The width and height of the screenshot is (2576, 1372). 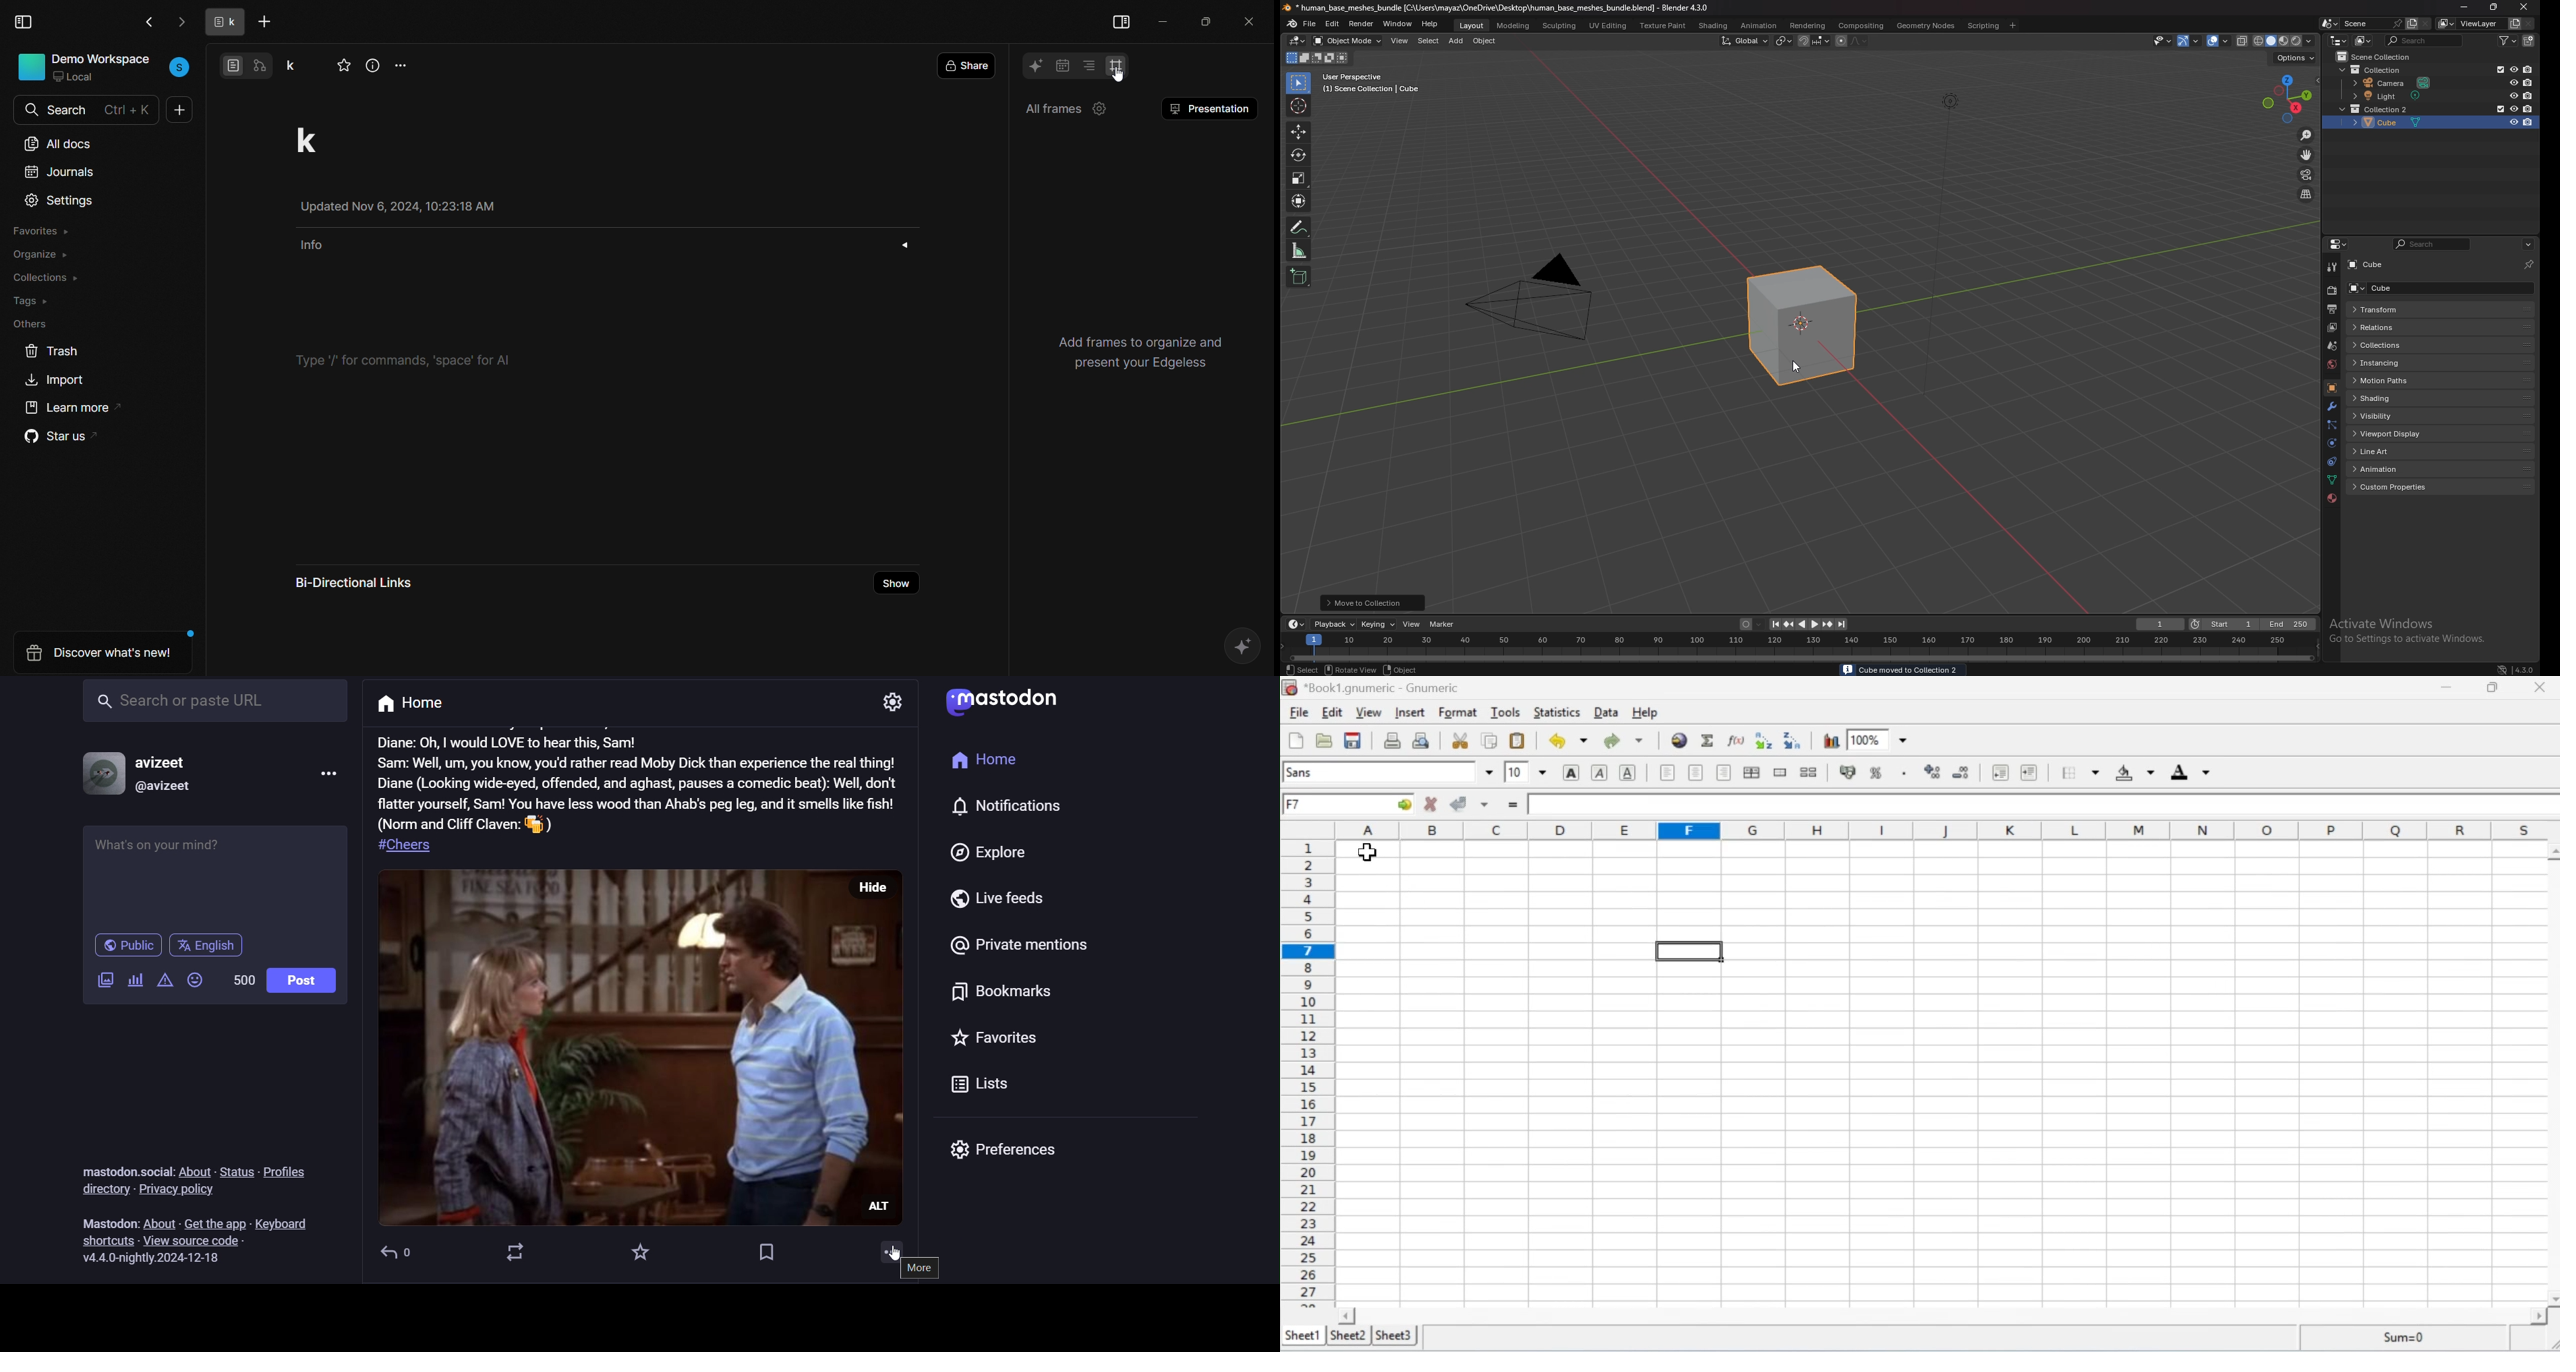 I want to click on Open a file, so click(x=1323, y=741).